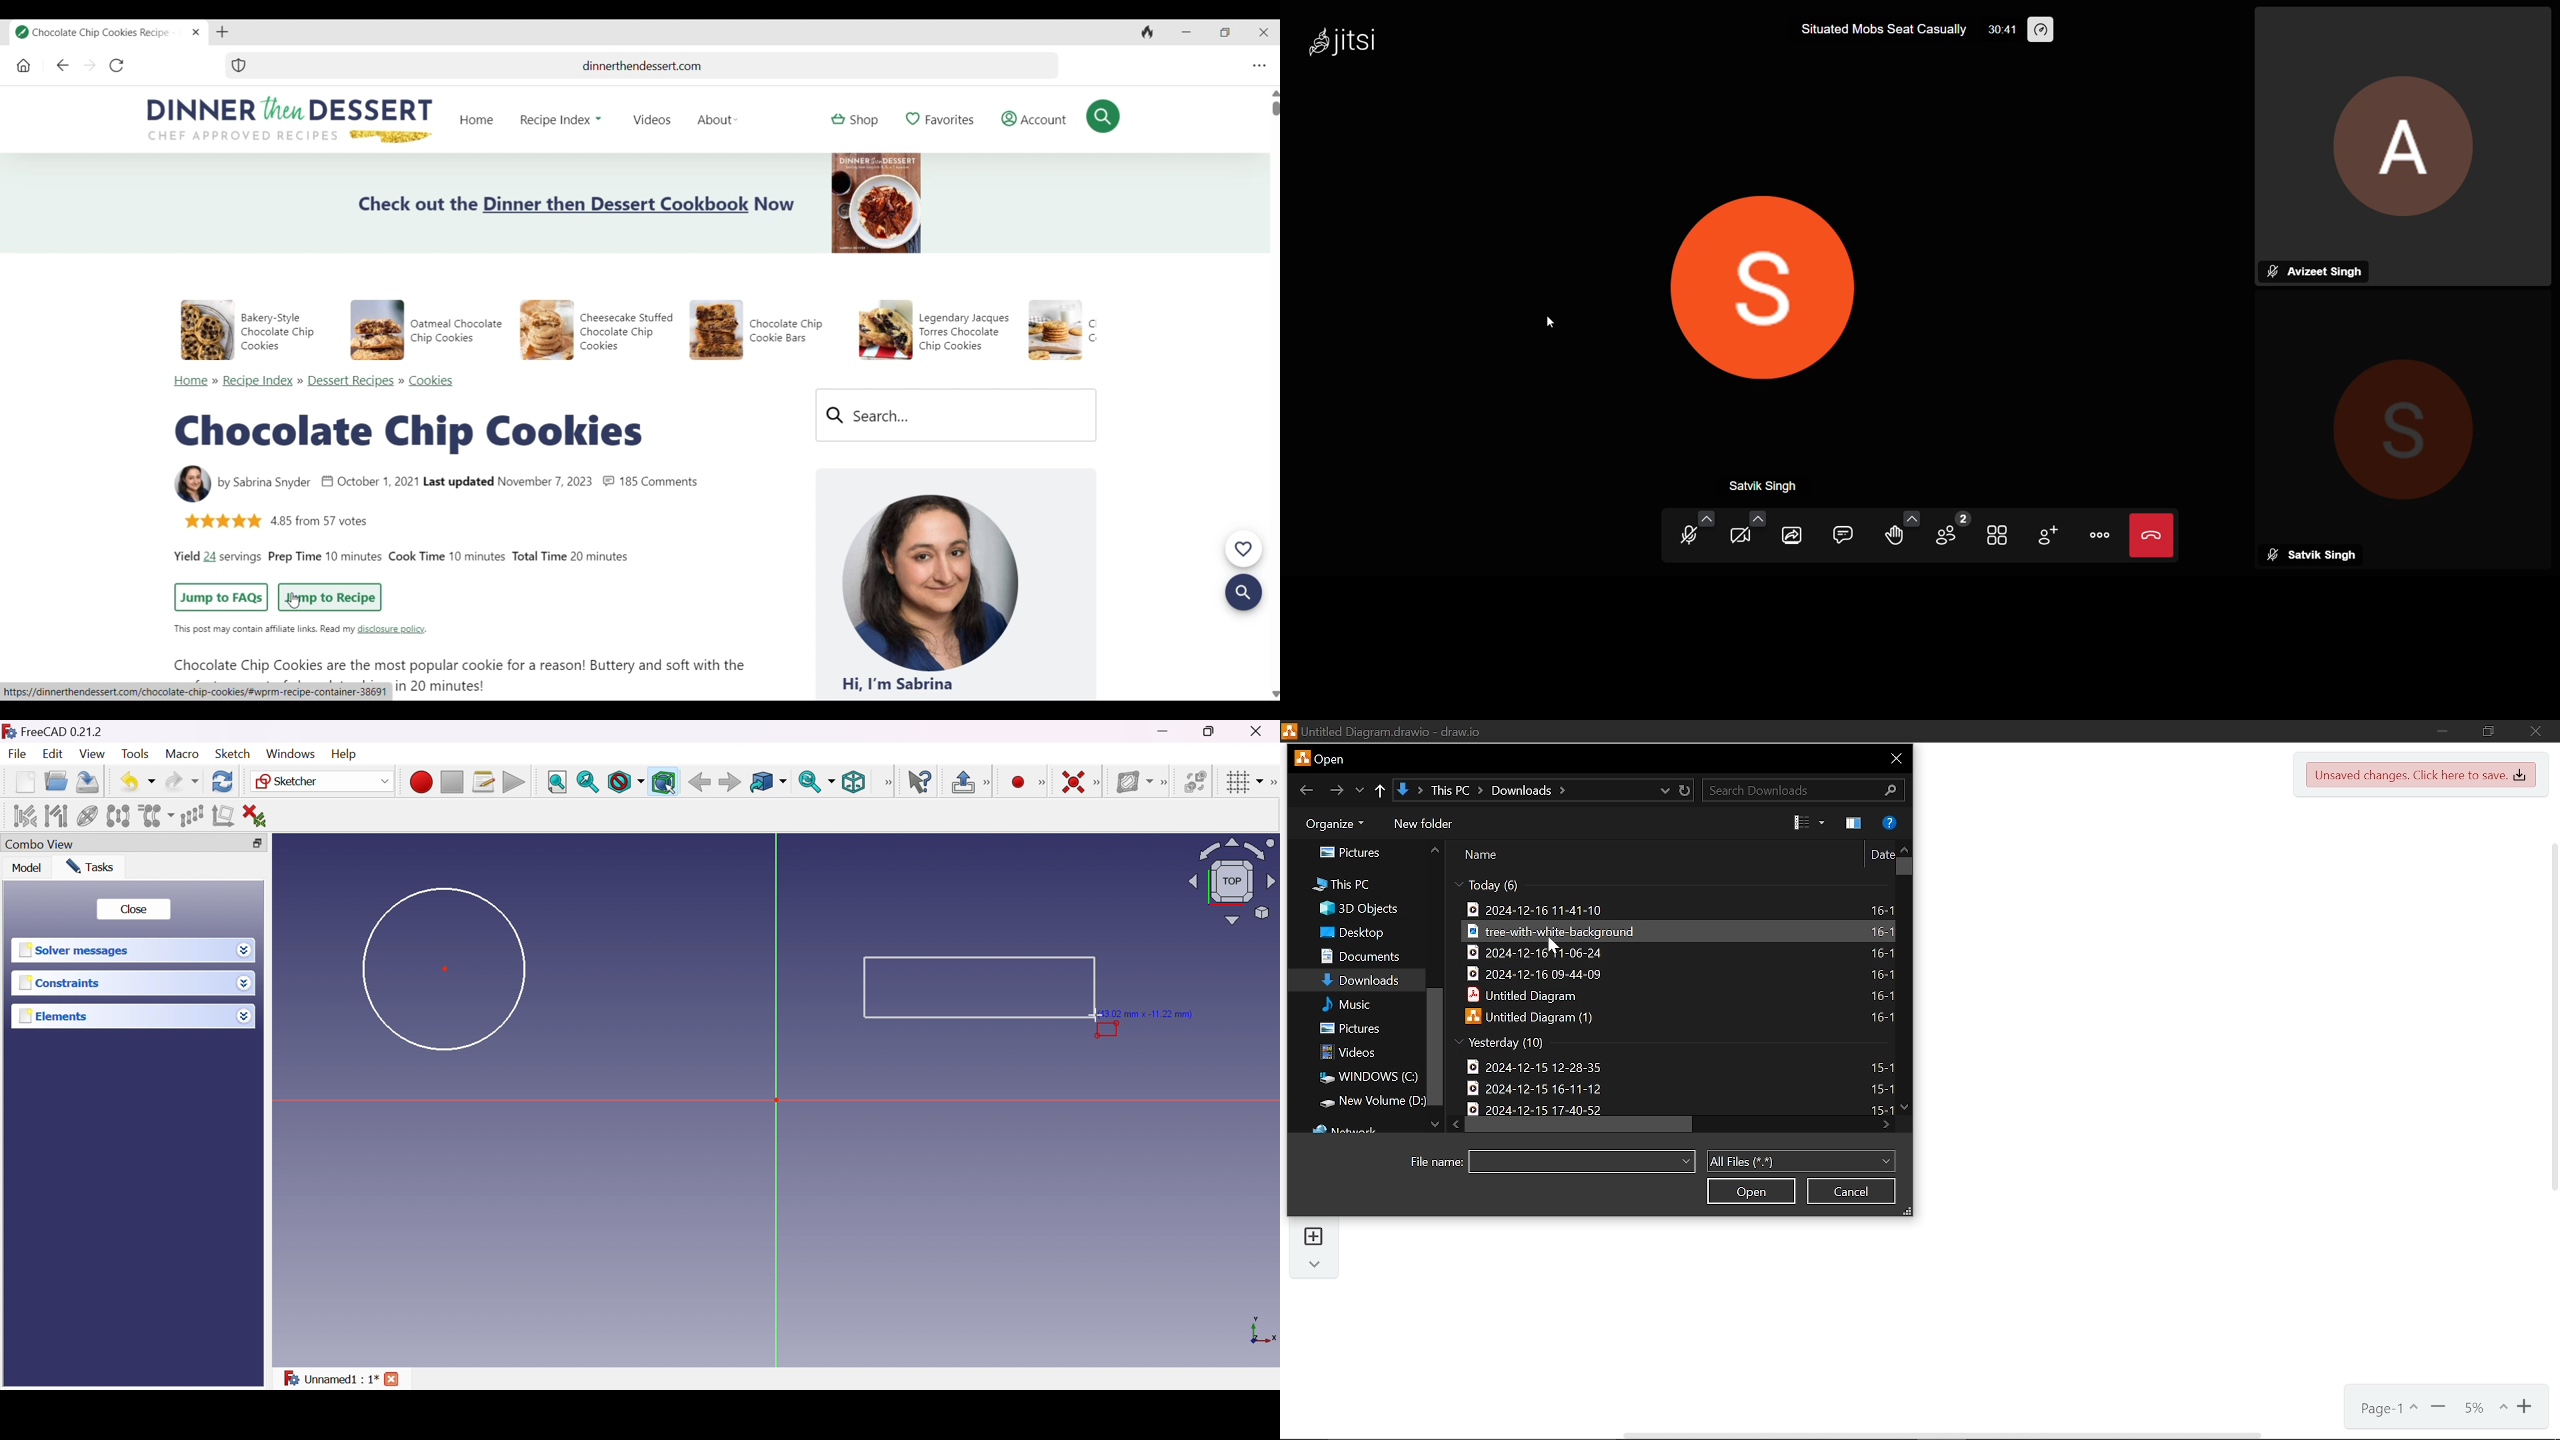 This screenshot has width=2576, height=1456. Describe the element at coordinates (1223, 33) in the screenshot. I see `Show interface in a smaller tab` at that location.